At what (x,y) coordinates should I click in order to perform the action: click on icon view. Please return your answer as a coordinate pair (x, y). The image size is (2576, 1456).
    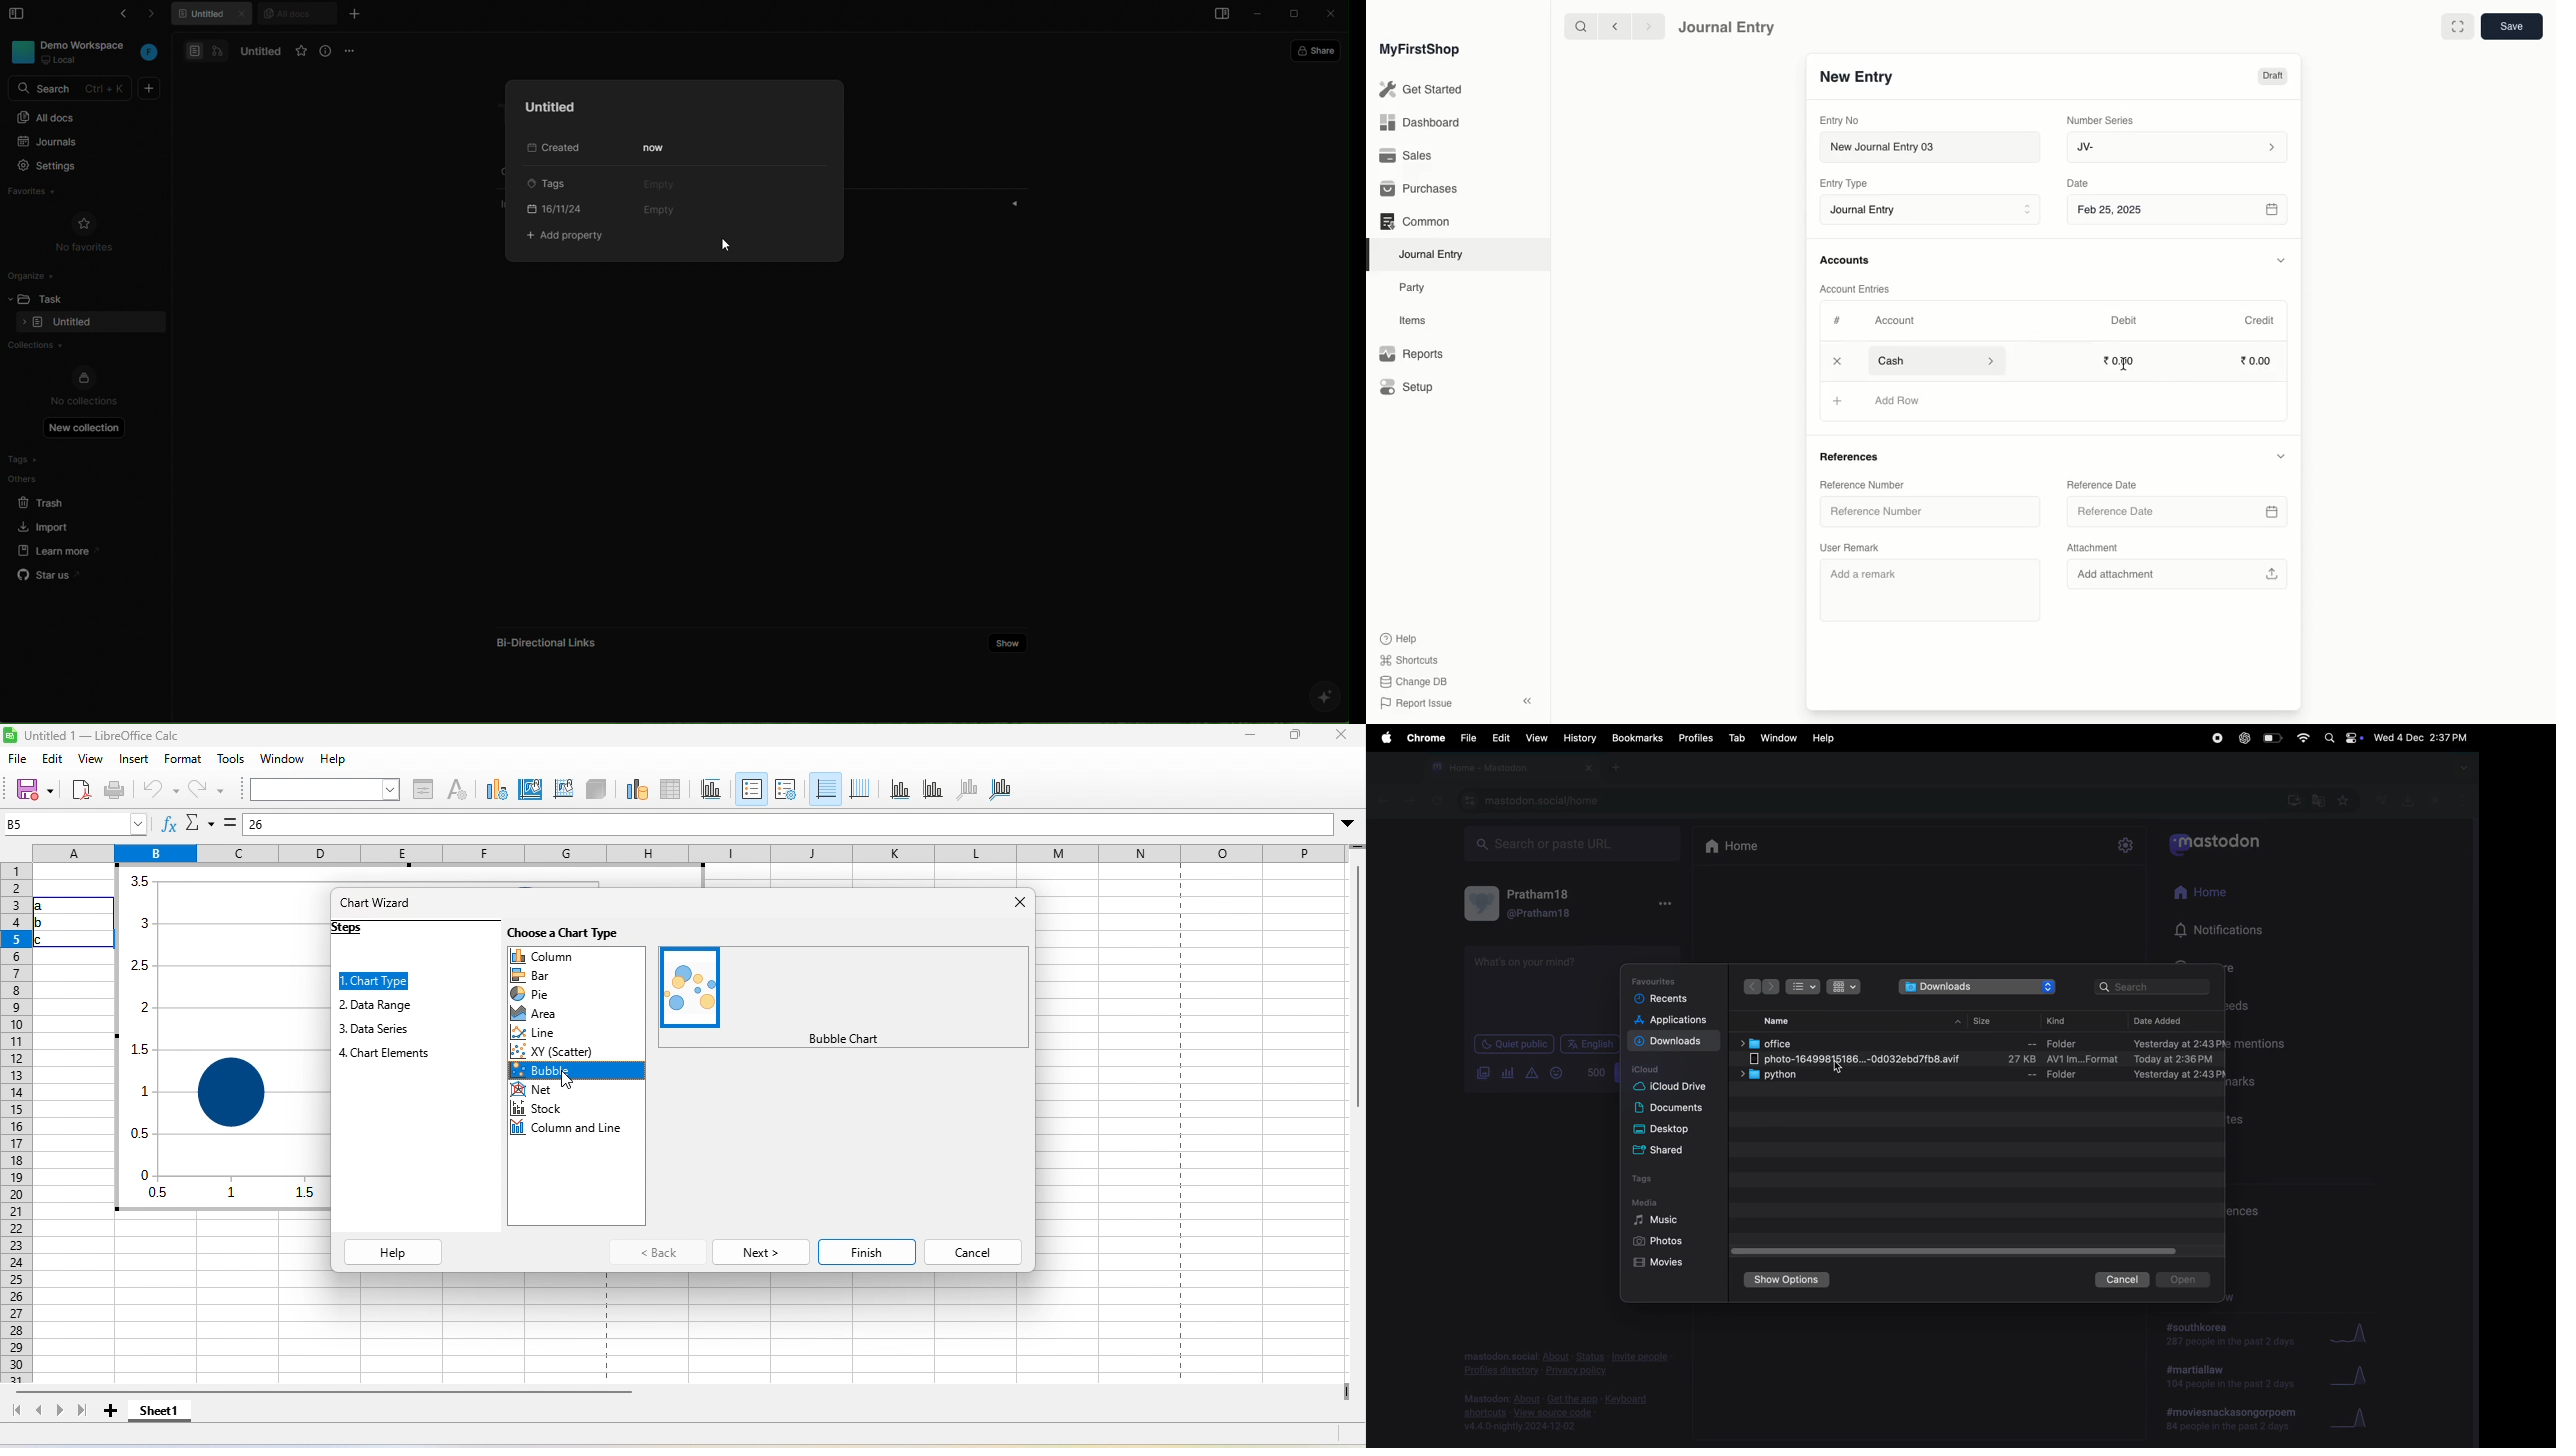
    Looking at the image, I should click on (1845, 987).